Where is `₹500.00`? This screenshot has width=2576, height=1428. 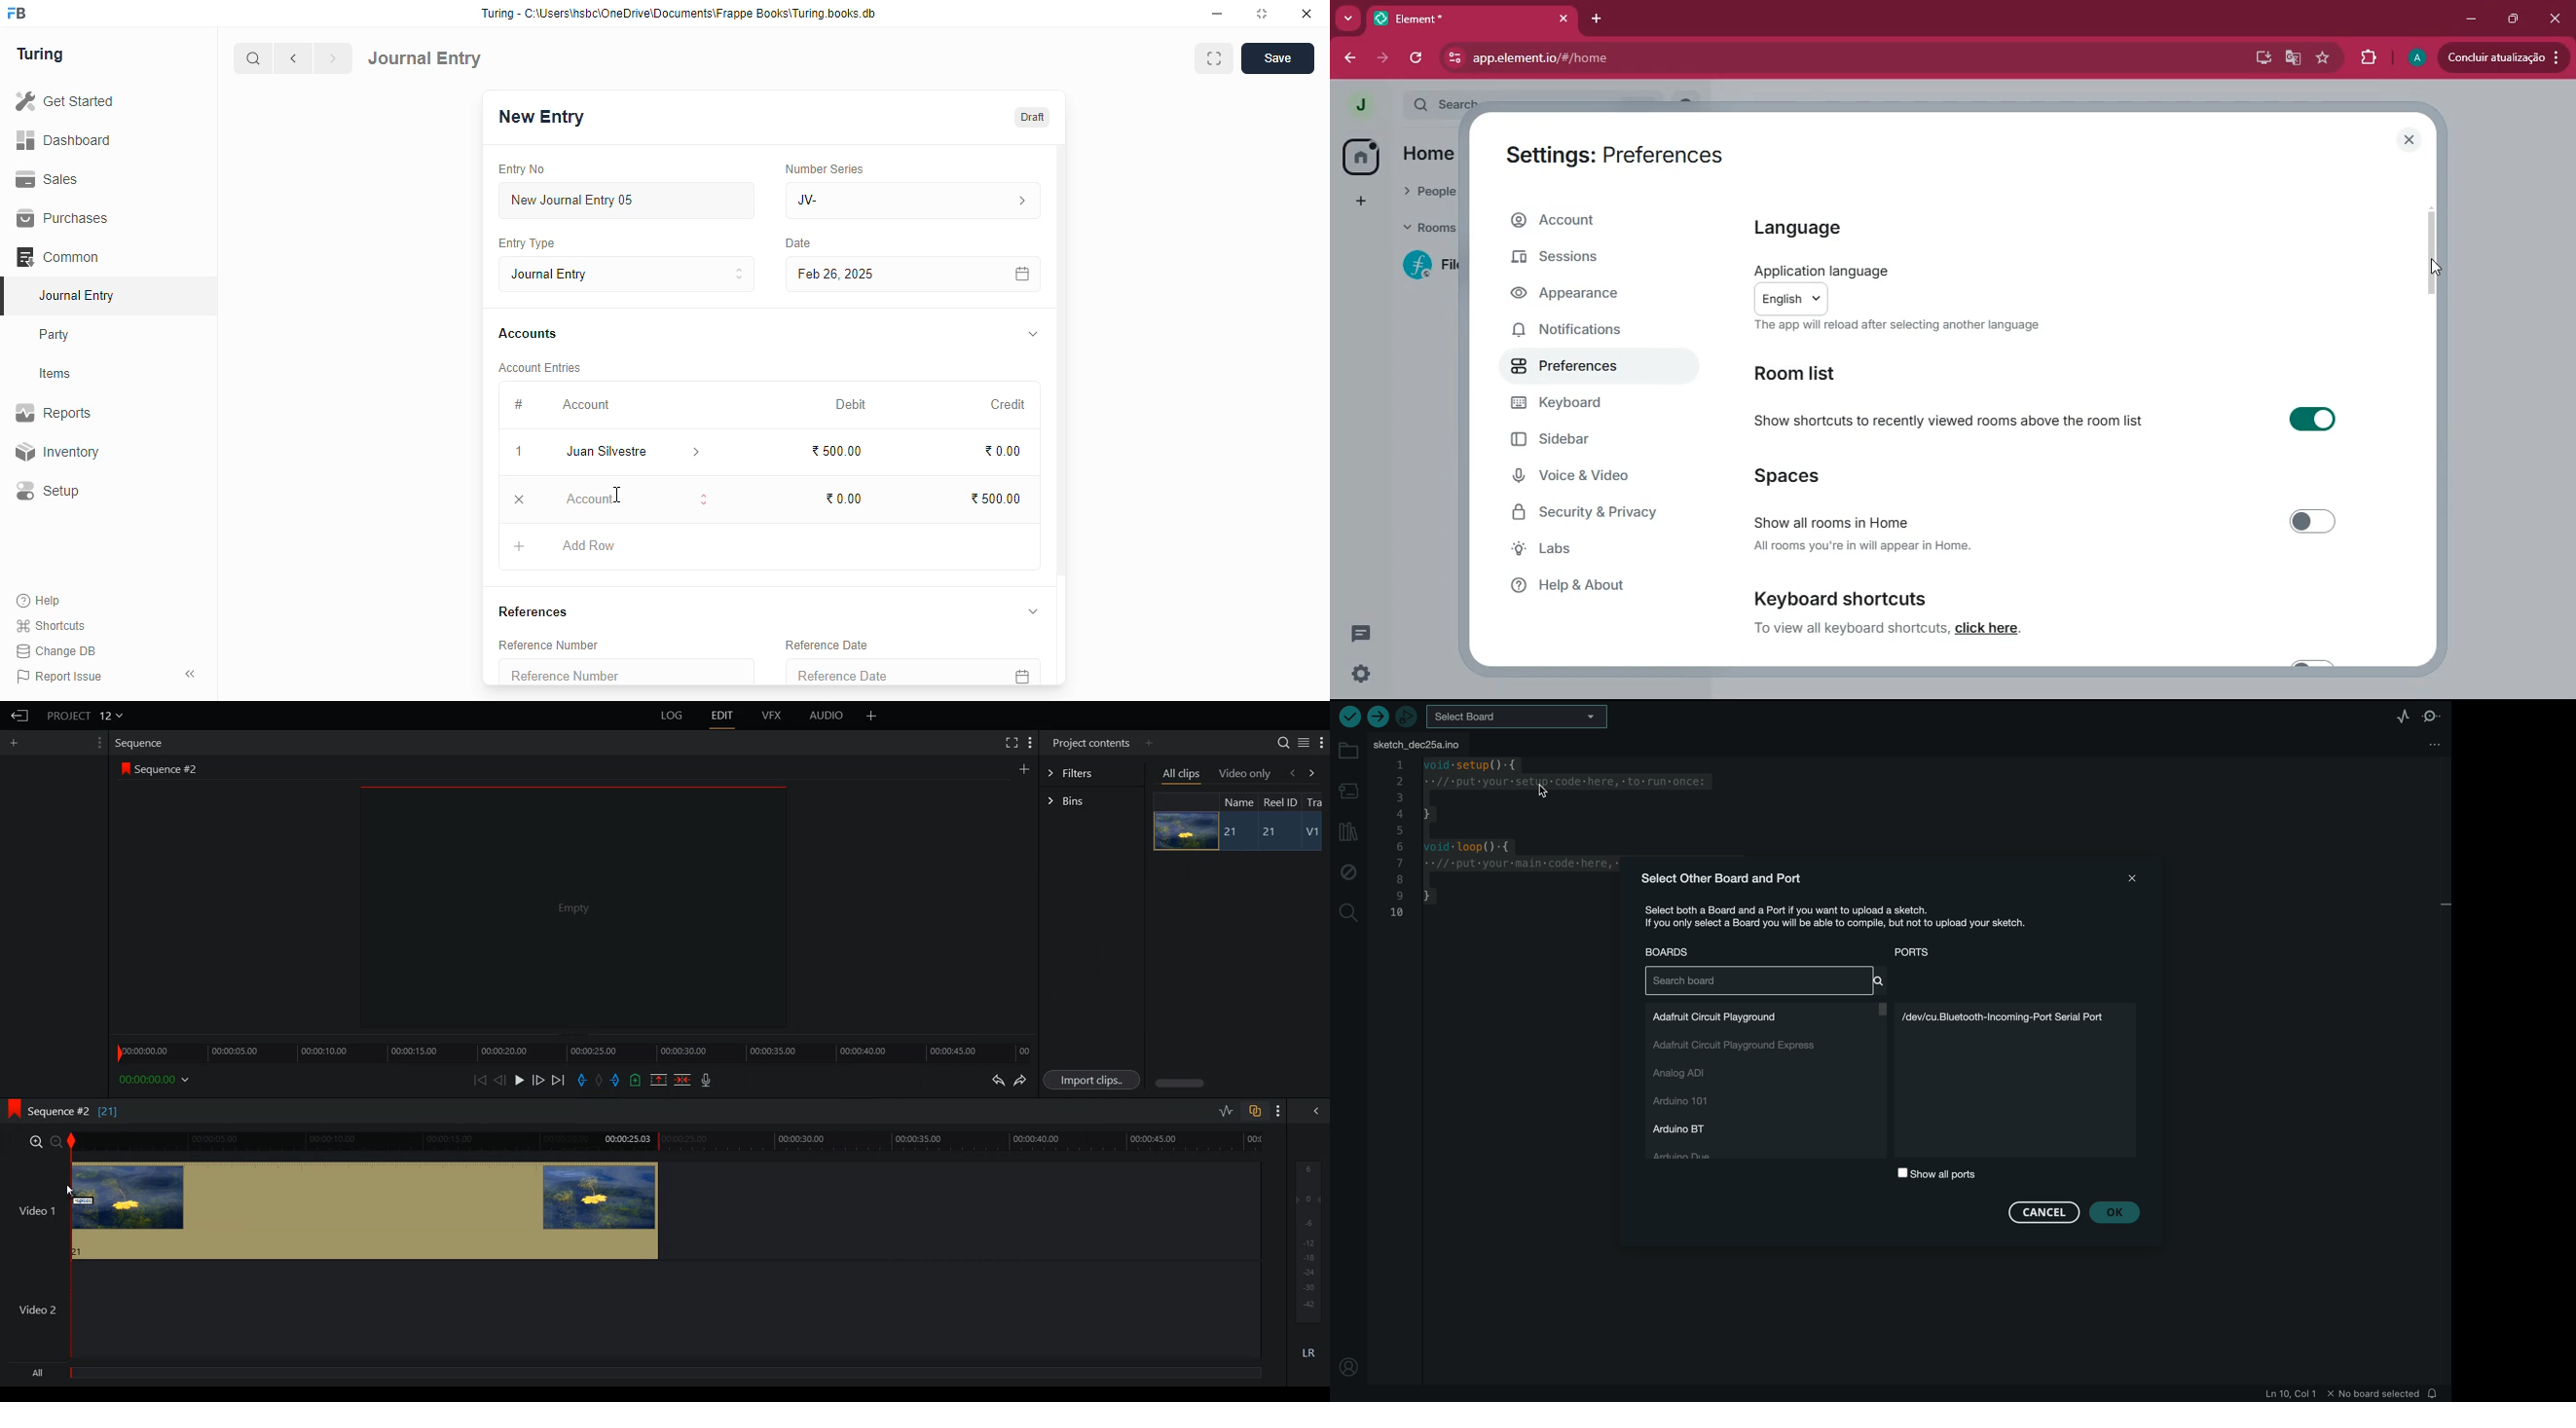 ₹500.00 is located at coordinates (997, 498).